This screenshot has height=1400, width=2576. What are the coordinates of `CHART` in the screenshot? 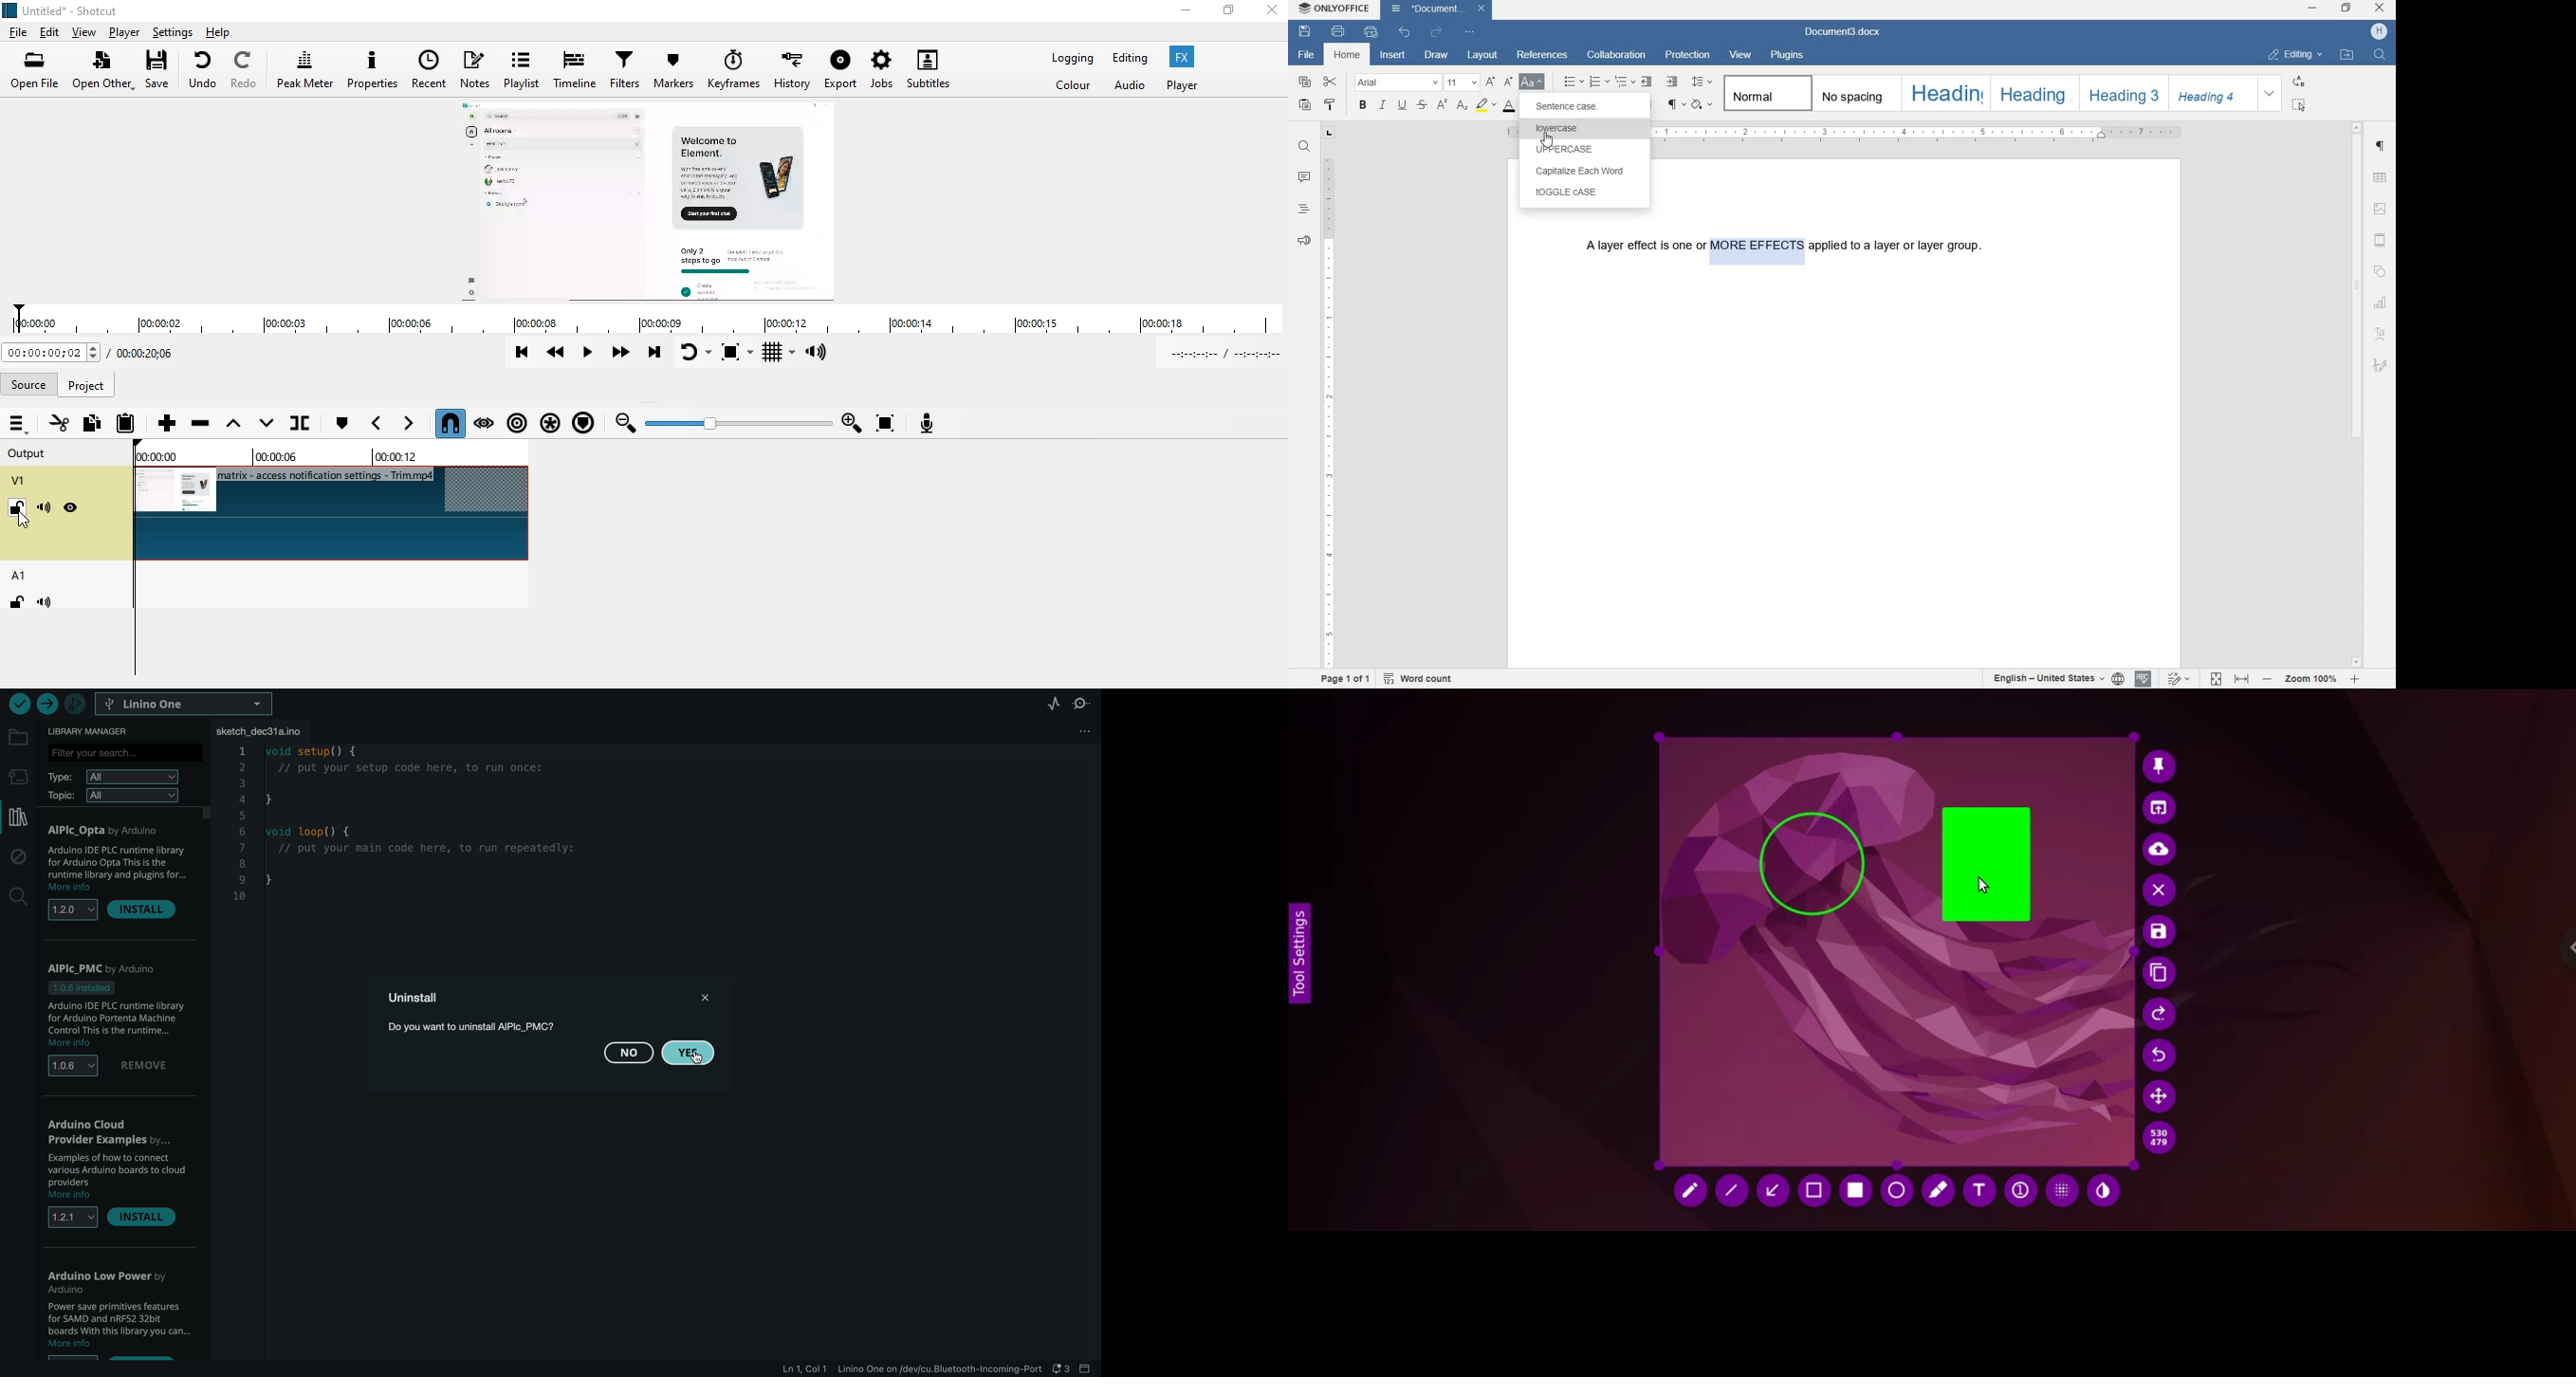 It's located at (2382, 303).